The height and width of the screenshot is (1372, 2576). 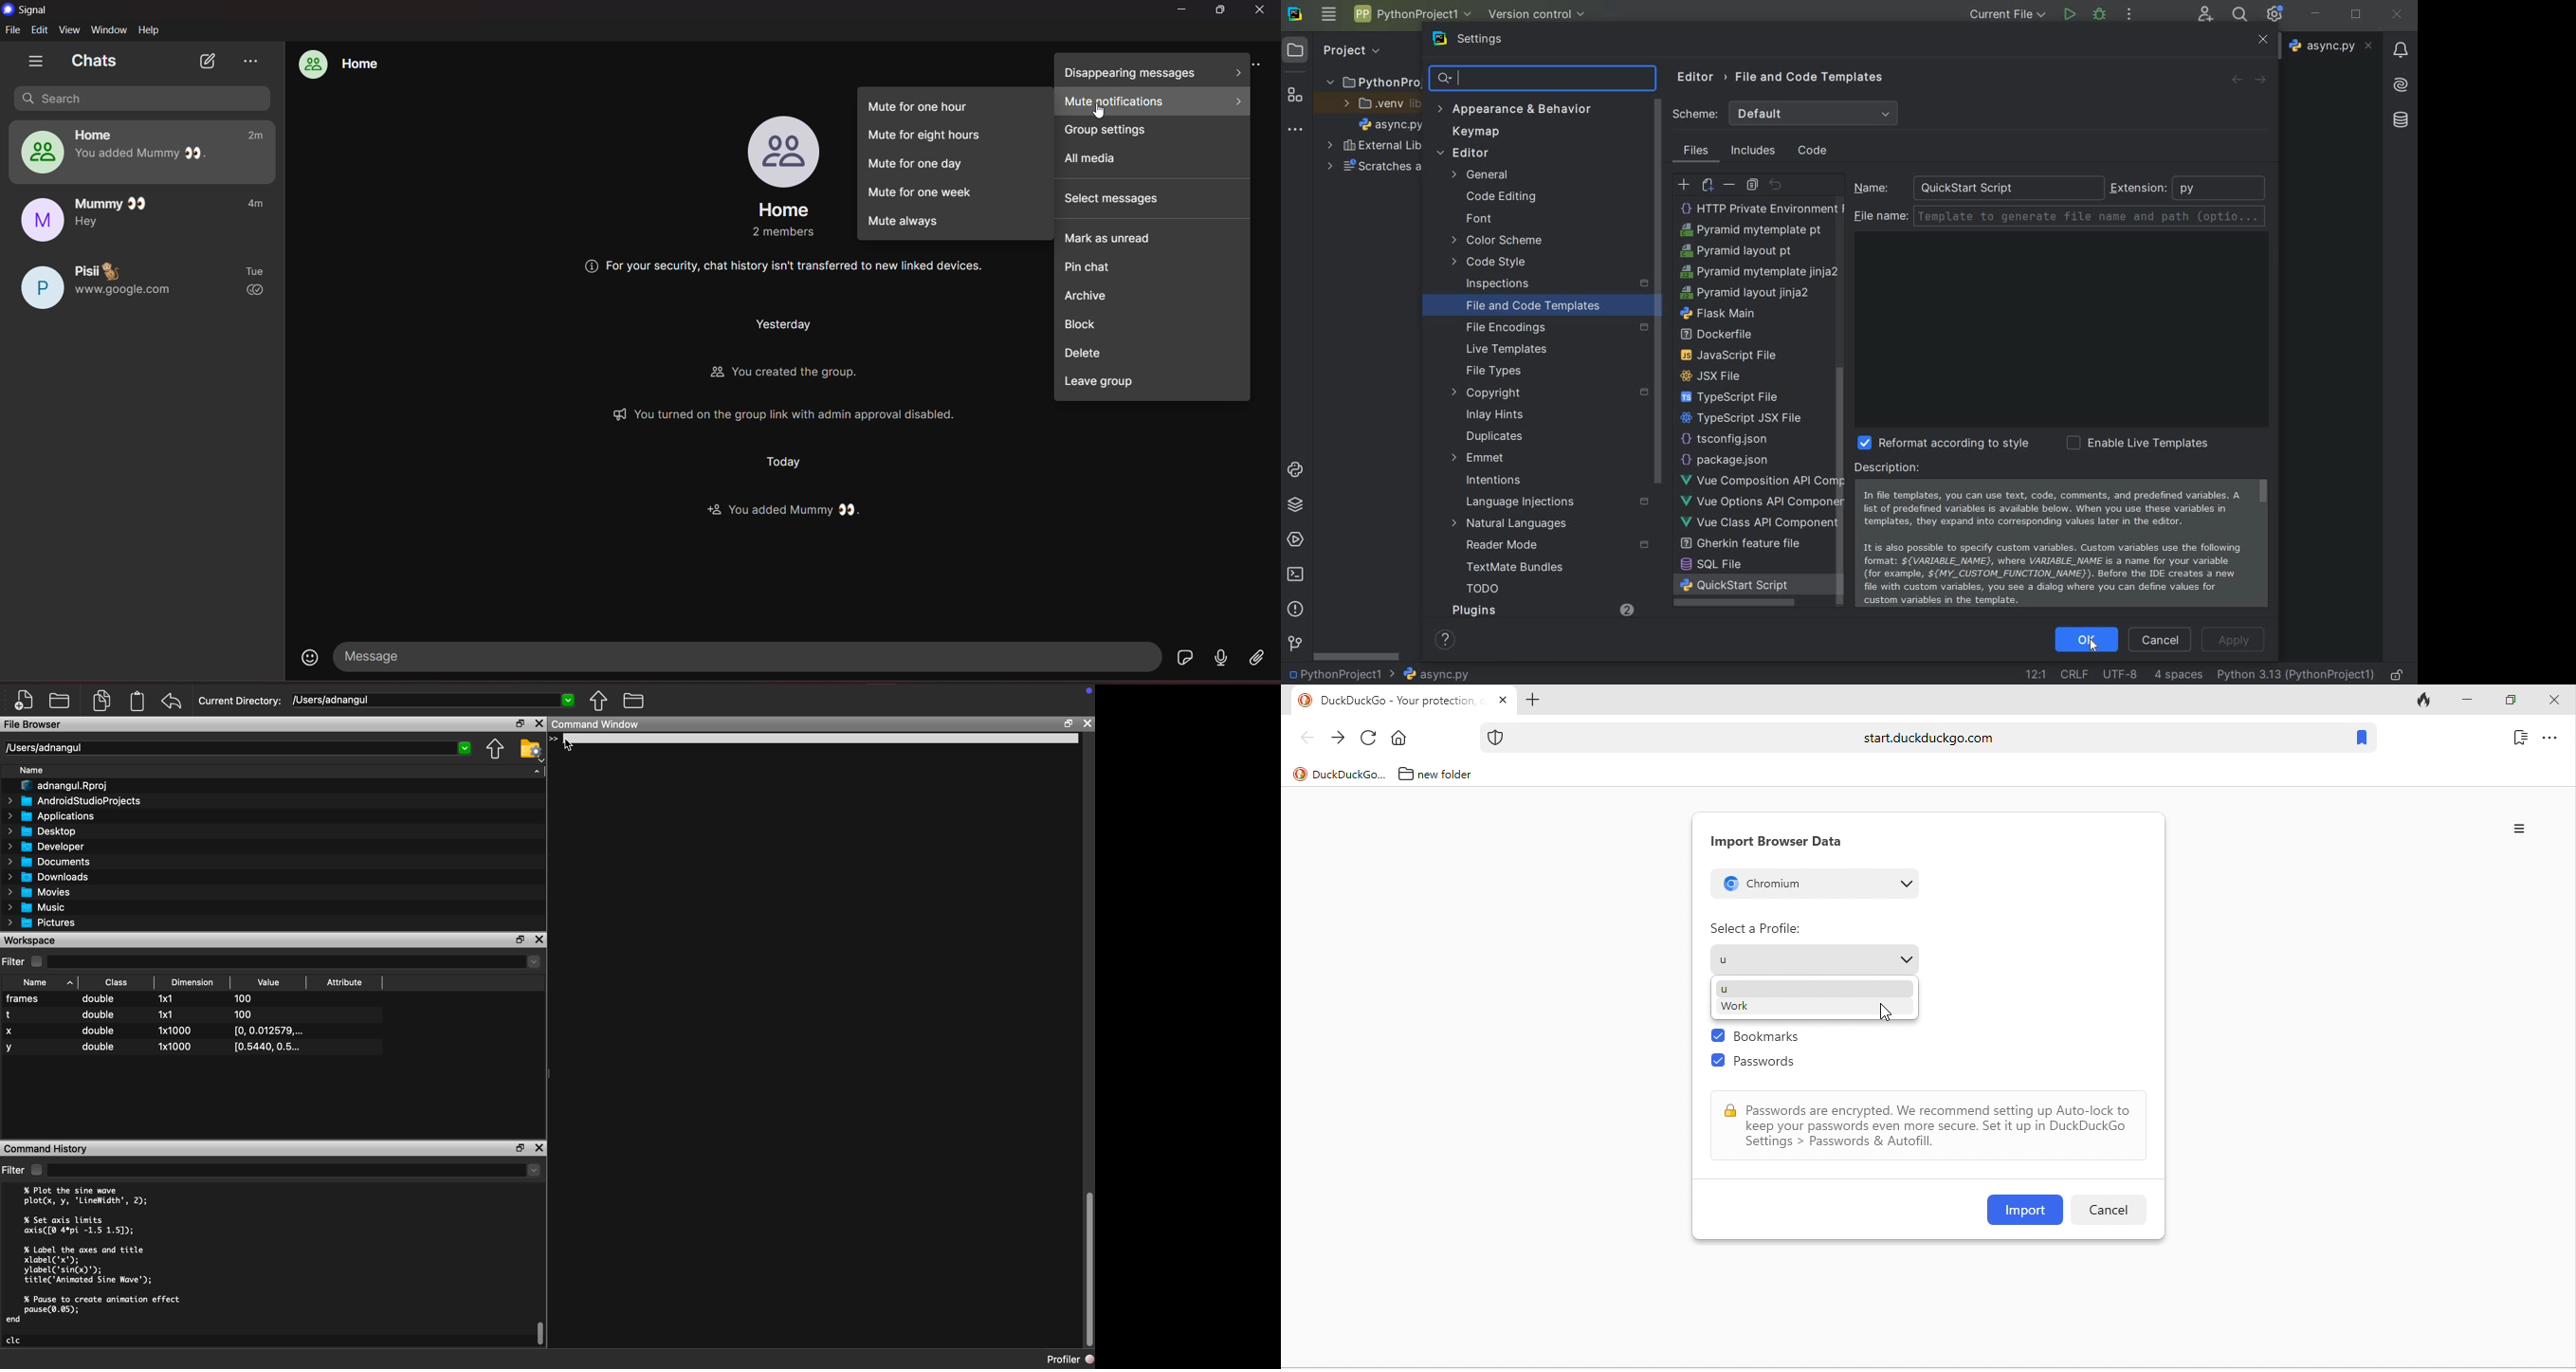 What do you see at coordinates (1350, 774) in the screenshot?
I see `DuckDuckGo...` at bounding box center [1350, 774].